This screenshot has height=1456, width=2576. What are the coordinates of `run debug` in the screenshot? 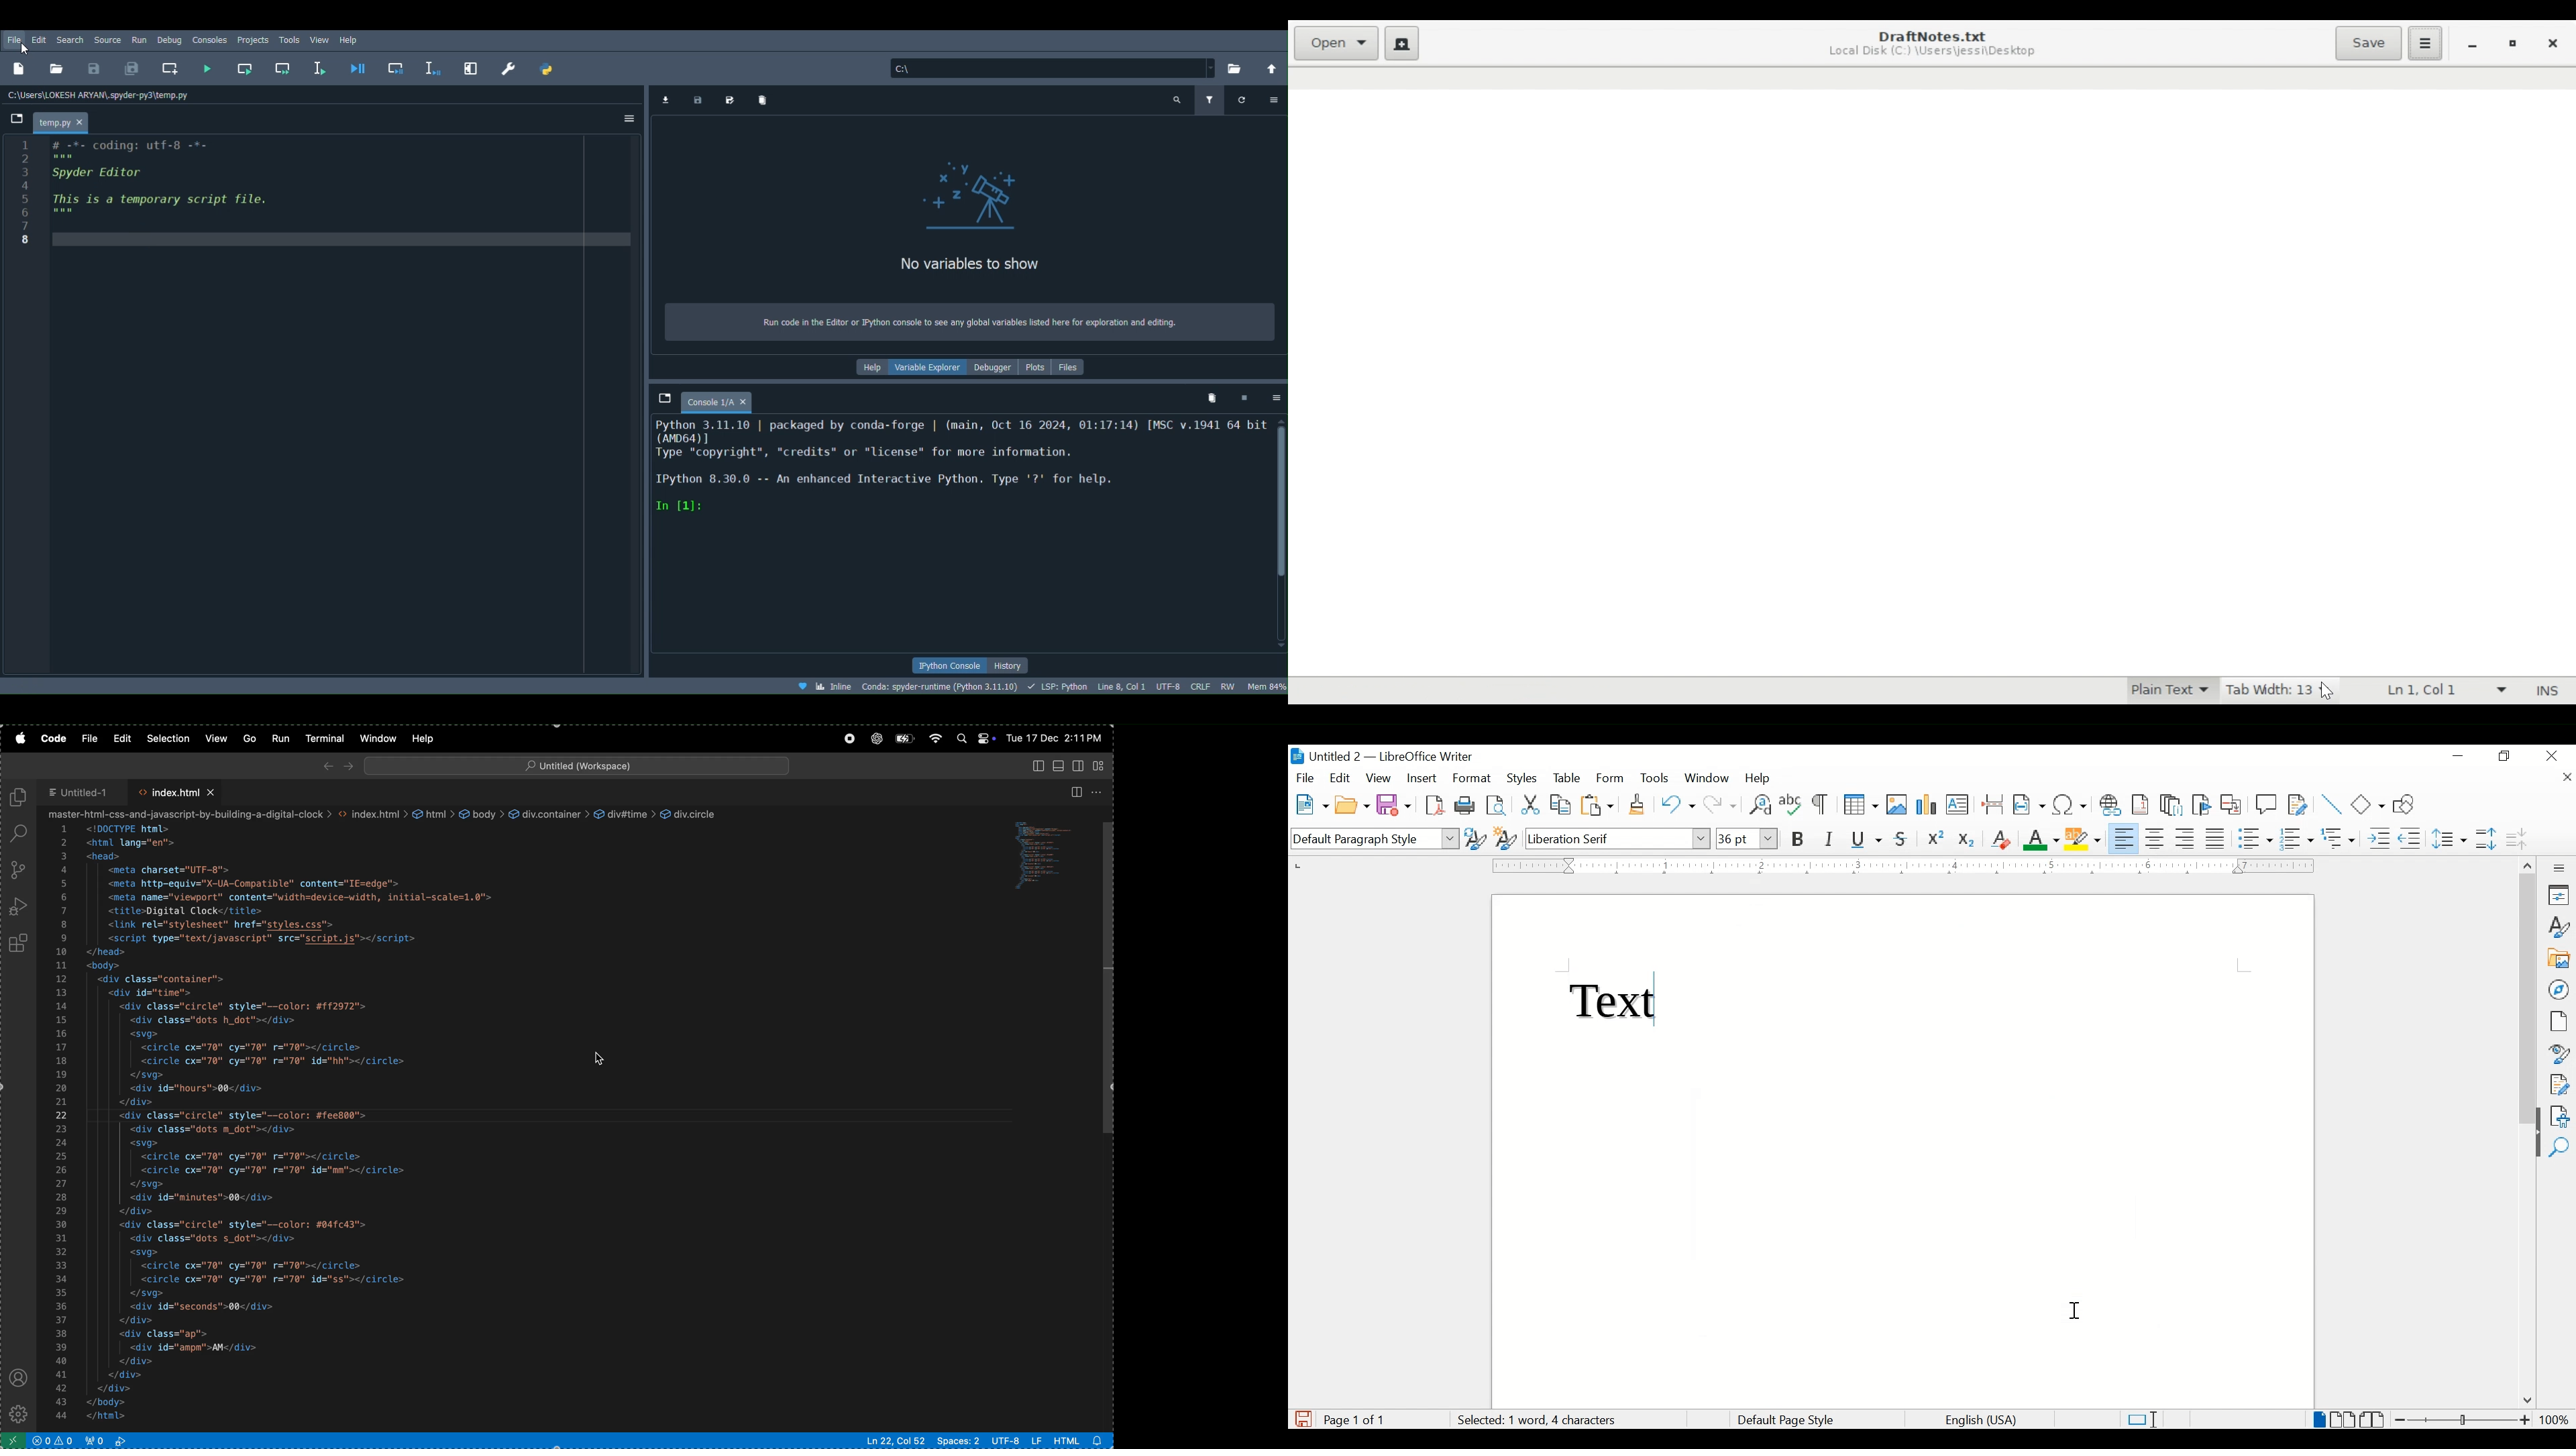 It's located at (18, 907).